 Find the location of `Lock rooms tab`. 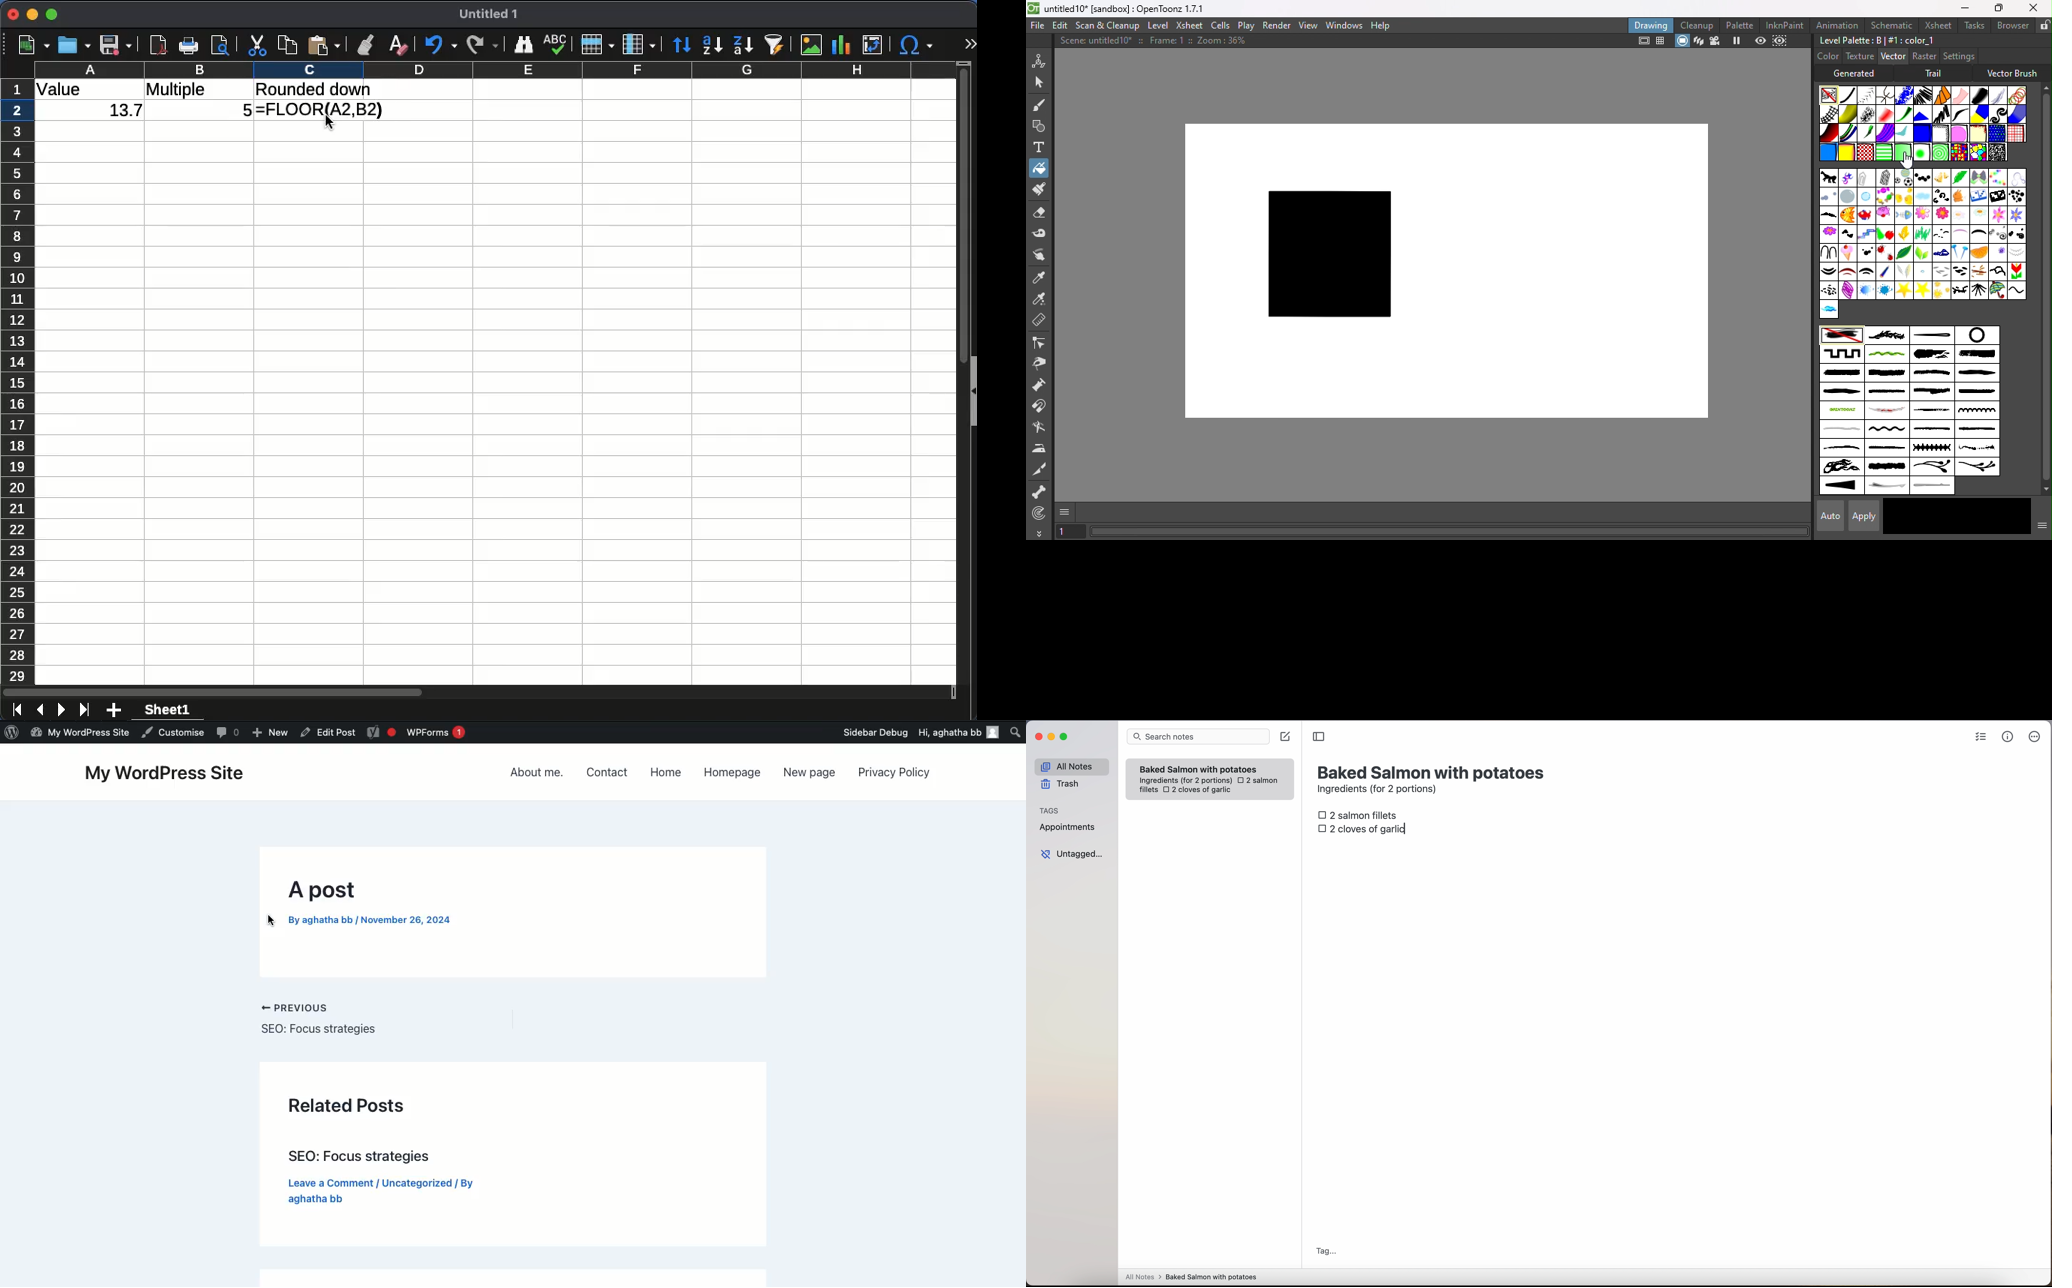

Lock rooms tab is located at coordinates (2044, 25).